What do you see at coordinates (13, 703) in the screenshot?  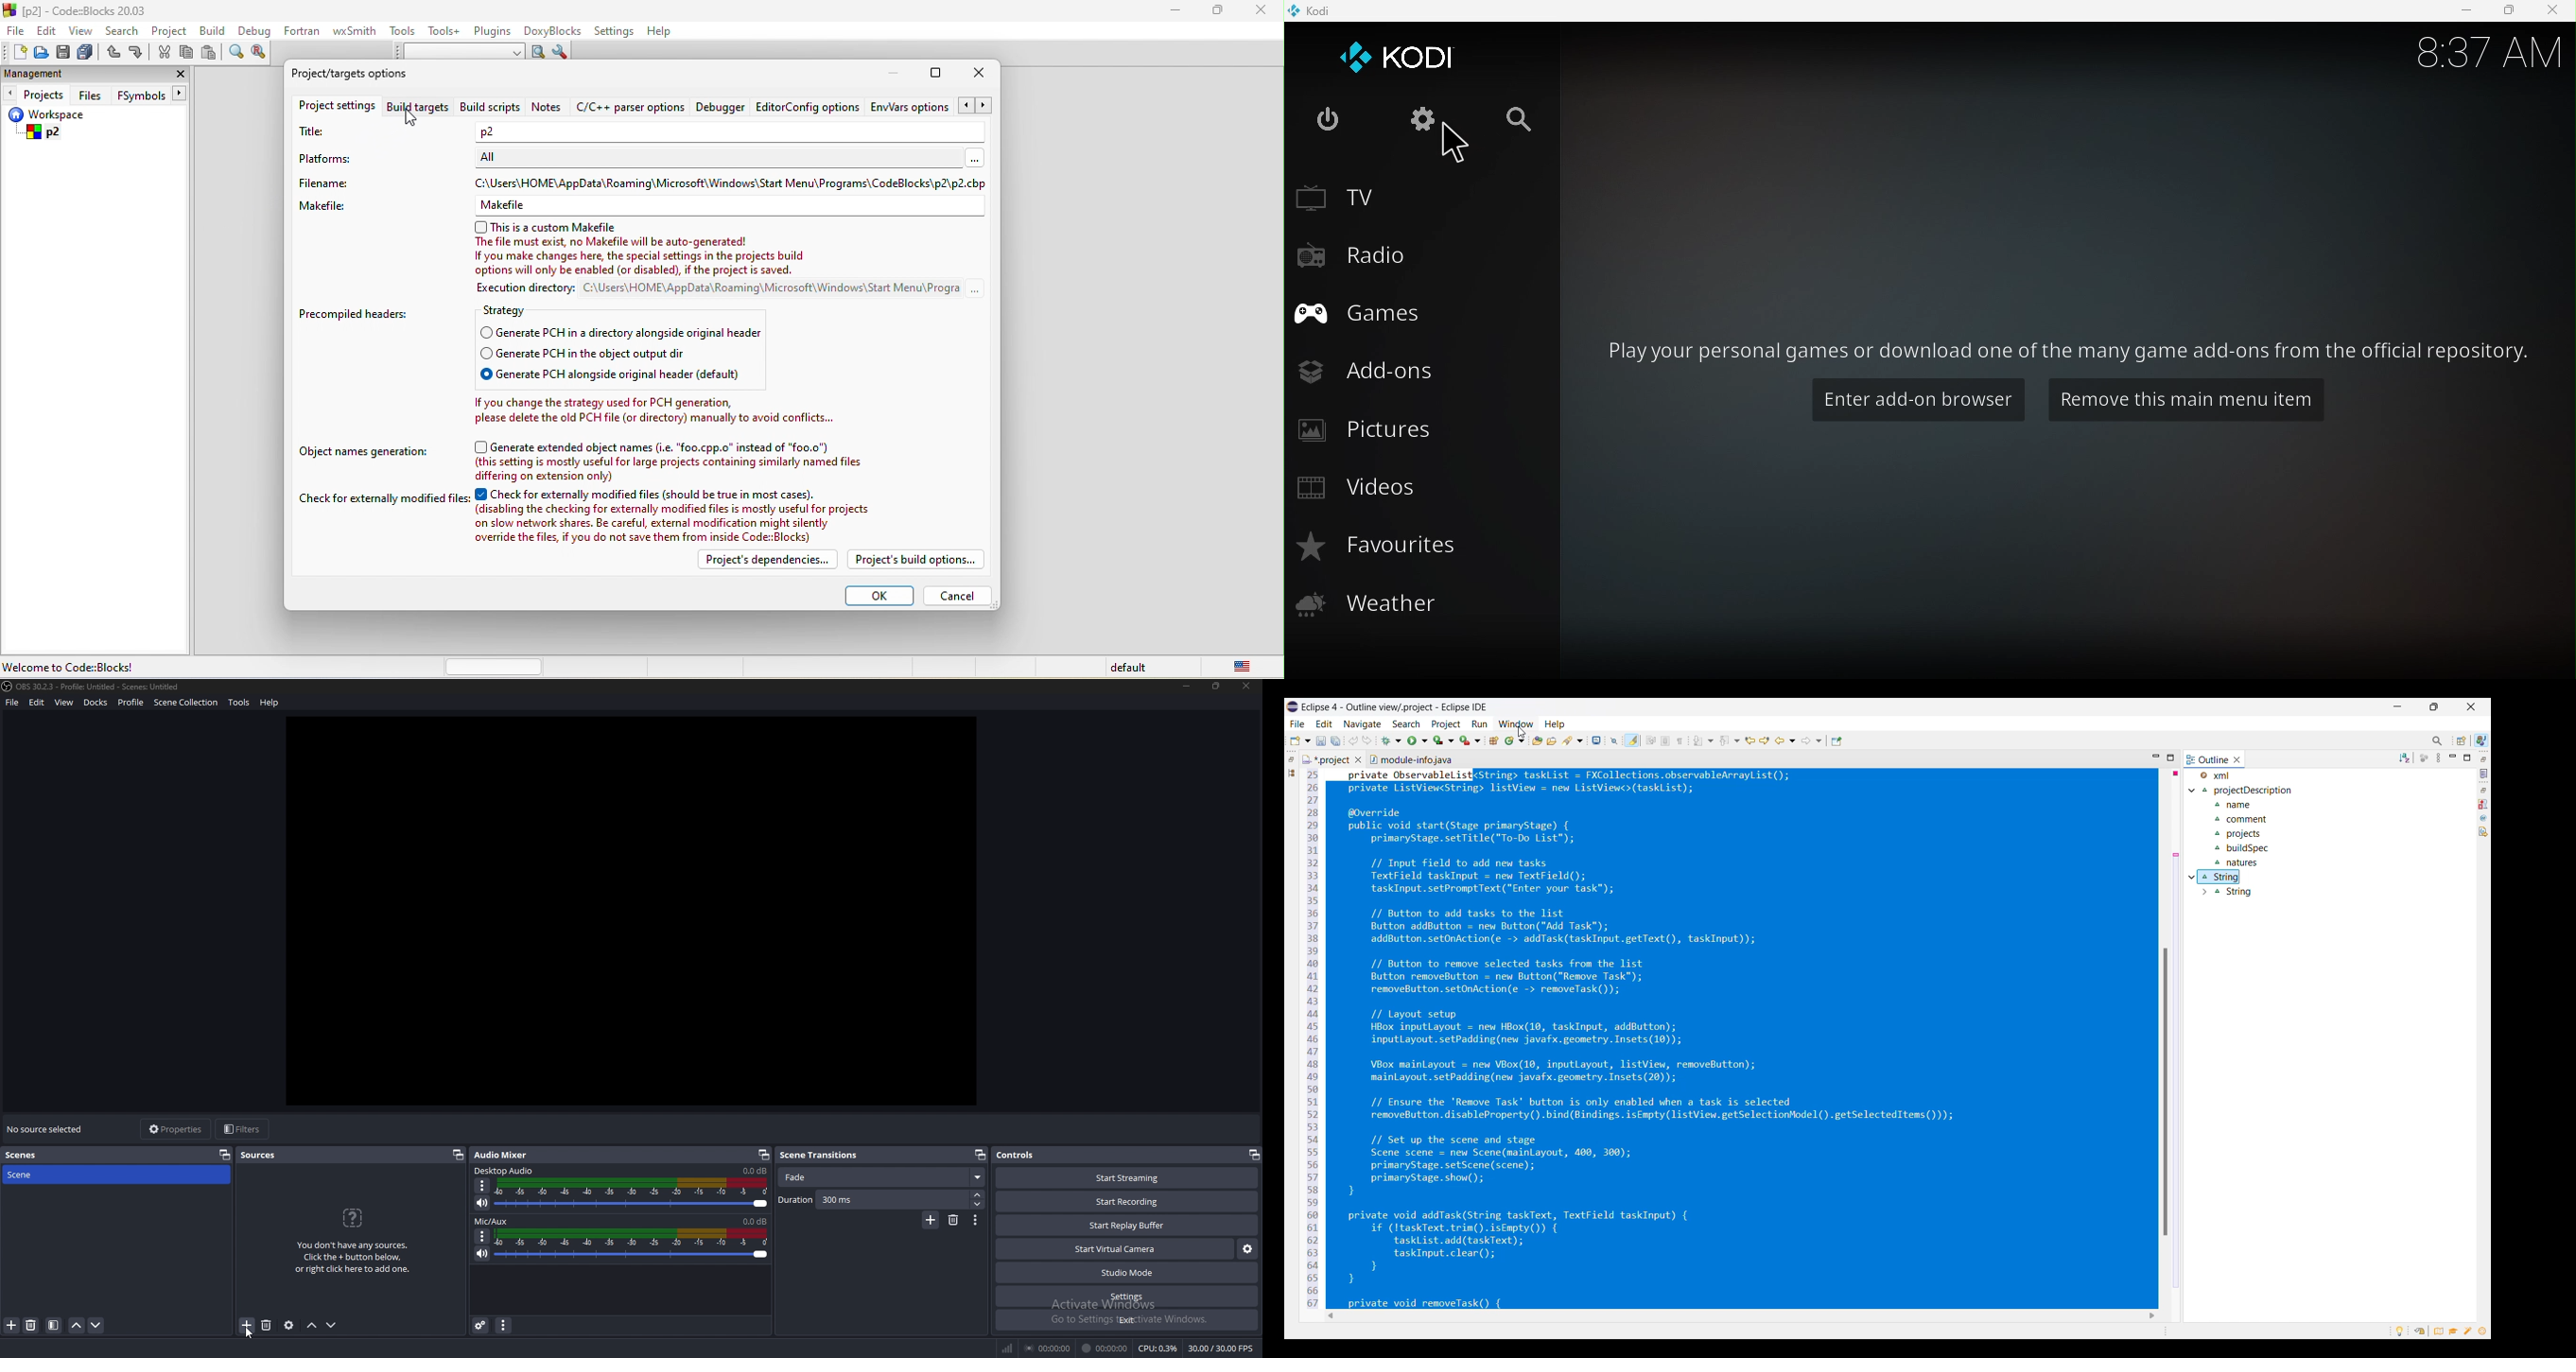 I see `file` at bounding box center [13, 703].